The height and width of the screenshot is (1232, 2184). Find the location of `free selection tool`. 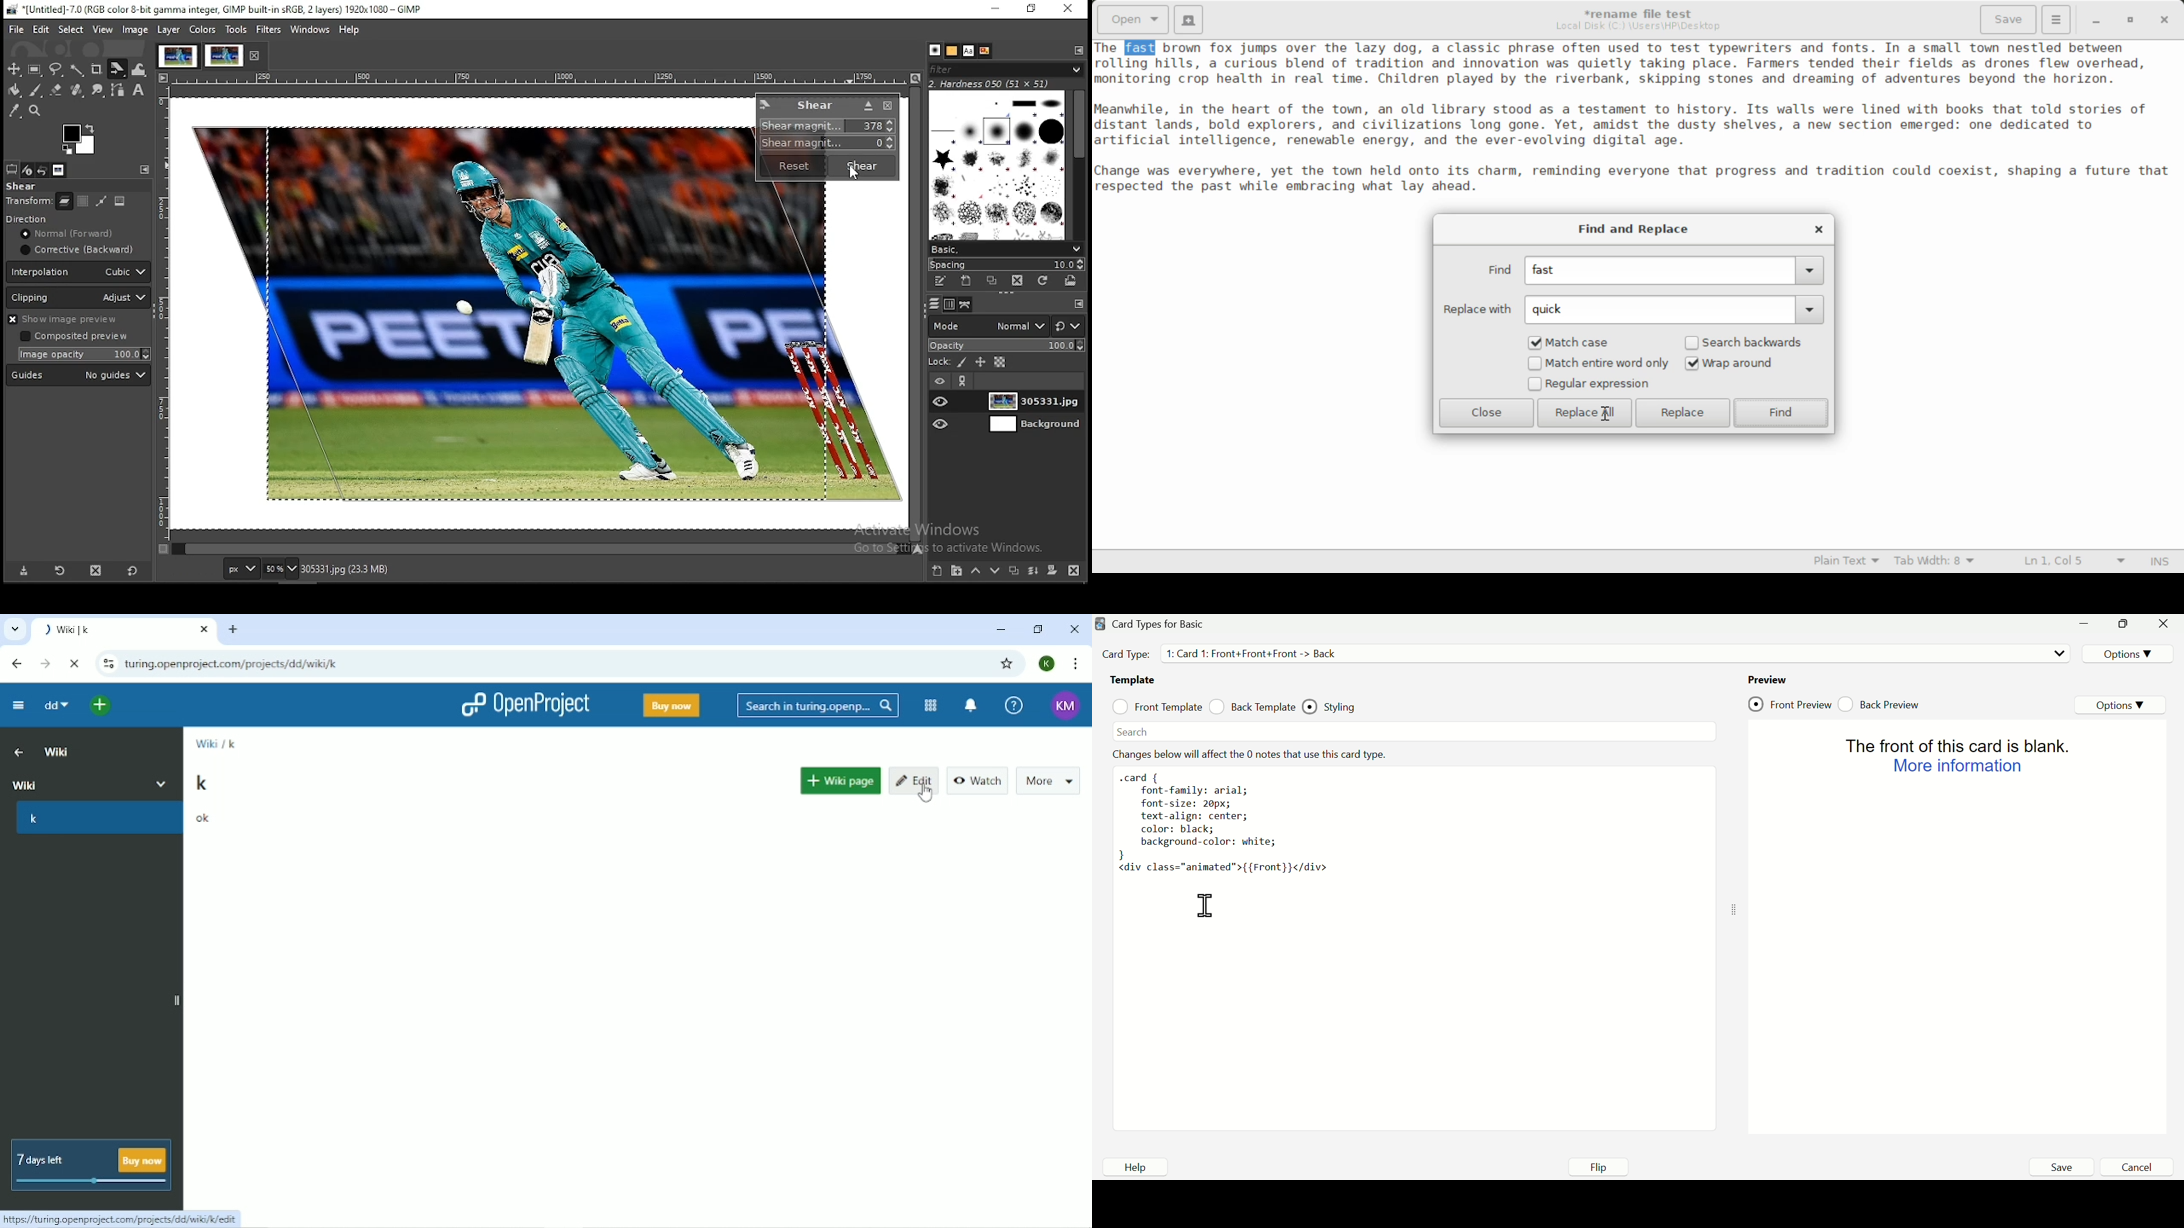

free selection tool is located at coordinates (56, 70).